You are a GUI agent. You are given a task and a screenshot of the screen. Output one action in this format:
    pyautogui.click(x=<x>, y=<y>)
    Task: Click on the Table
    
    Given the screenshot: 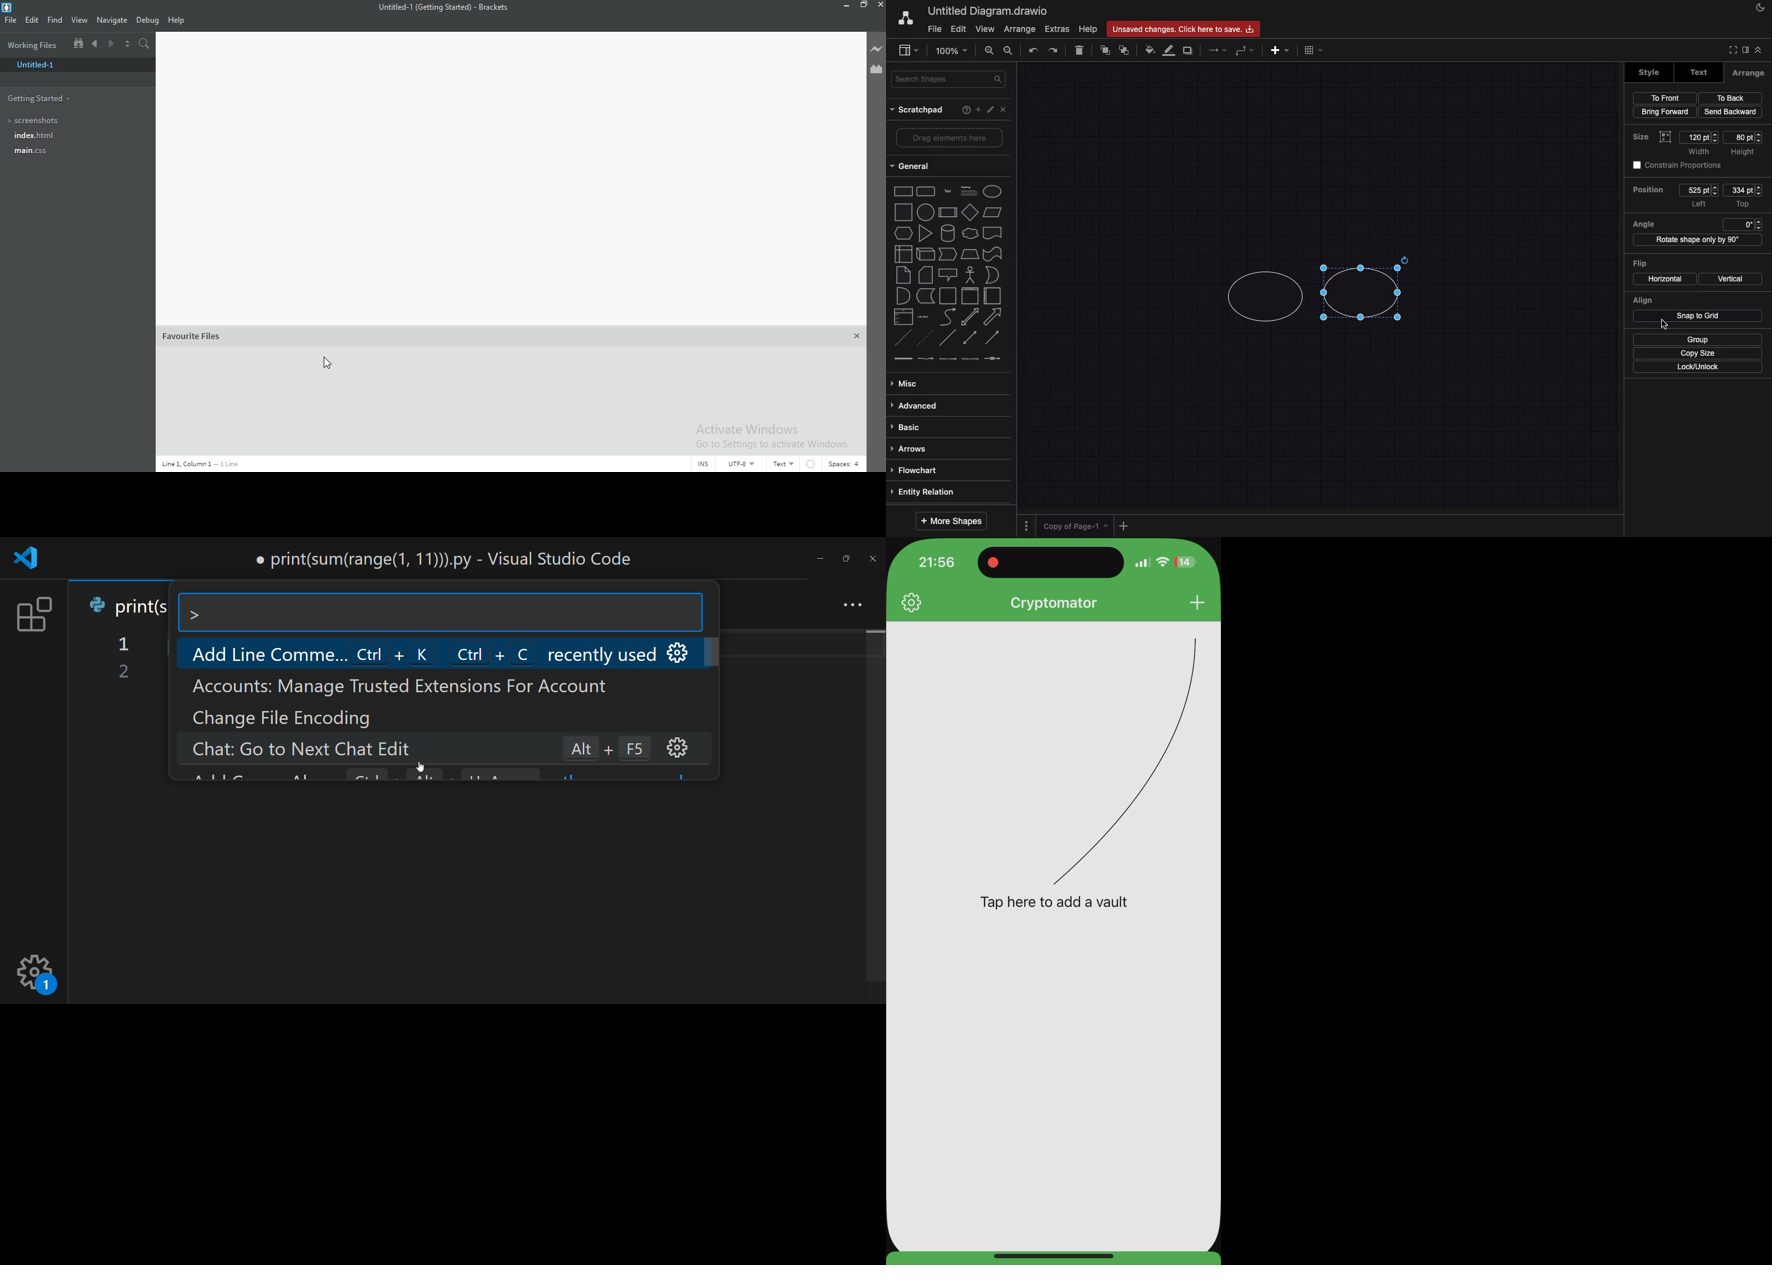 What is the action you would take?
    pyautogui.click(x=1312, y=52)
    